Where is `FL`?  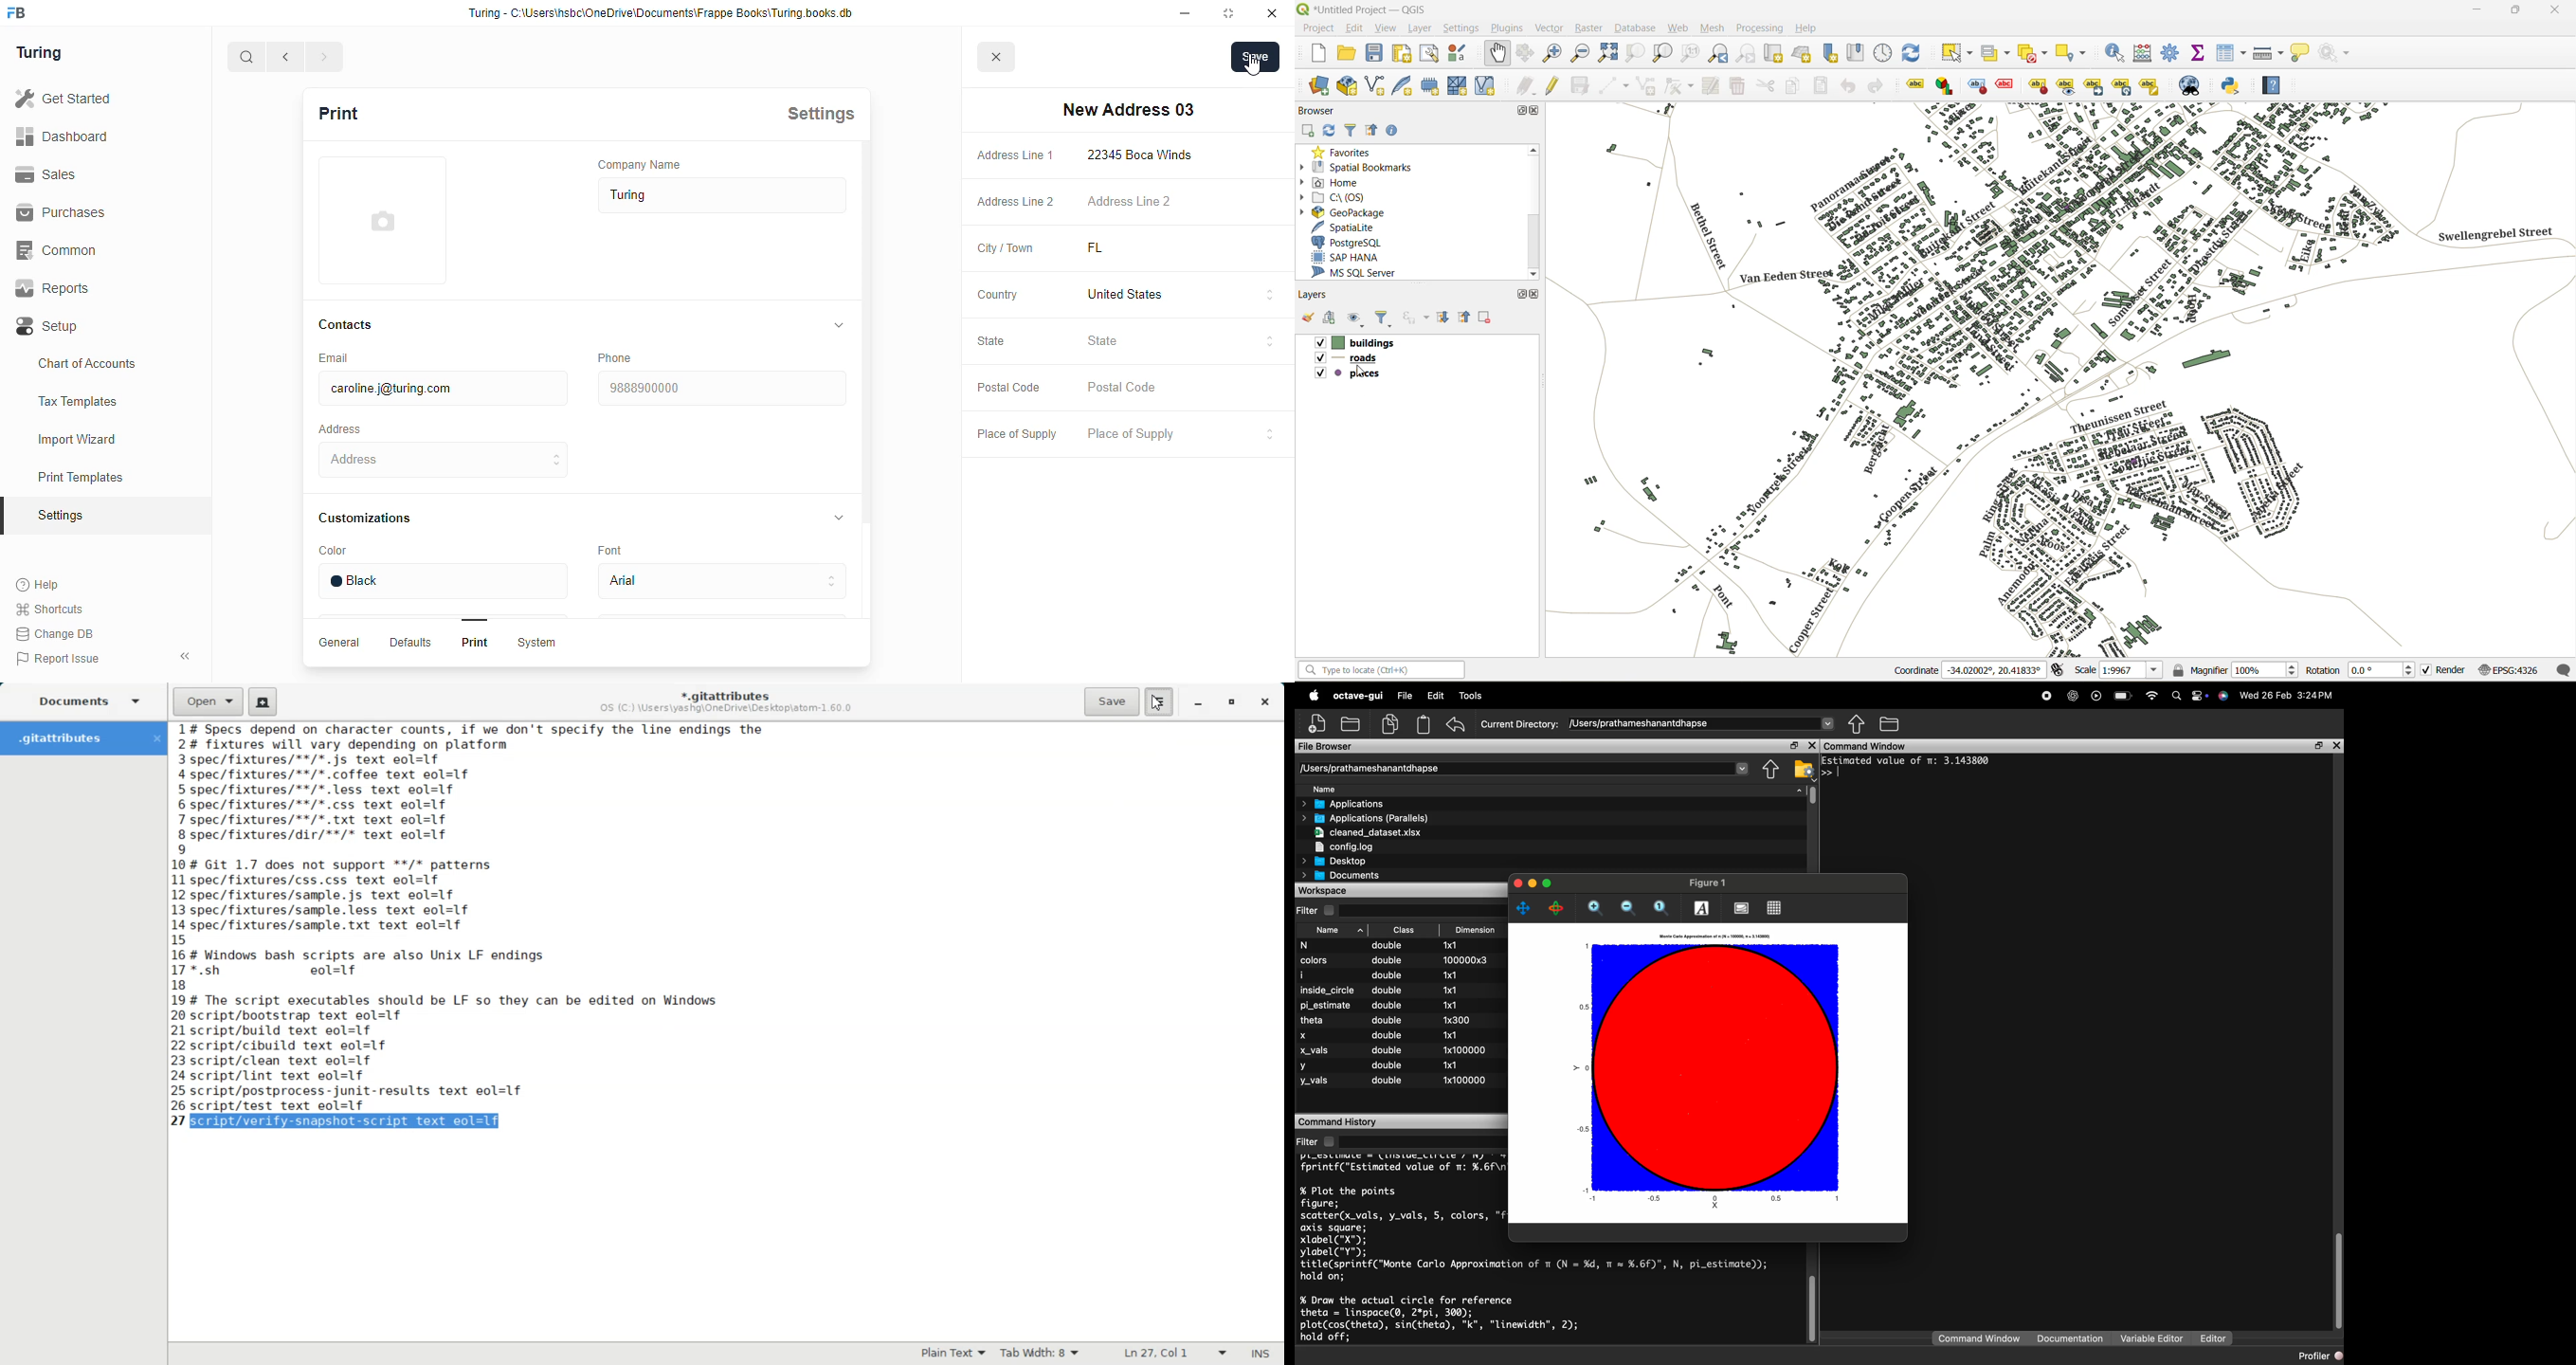 FL is located at coordinates (1118, 248).